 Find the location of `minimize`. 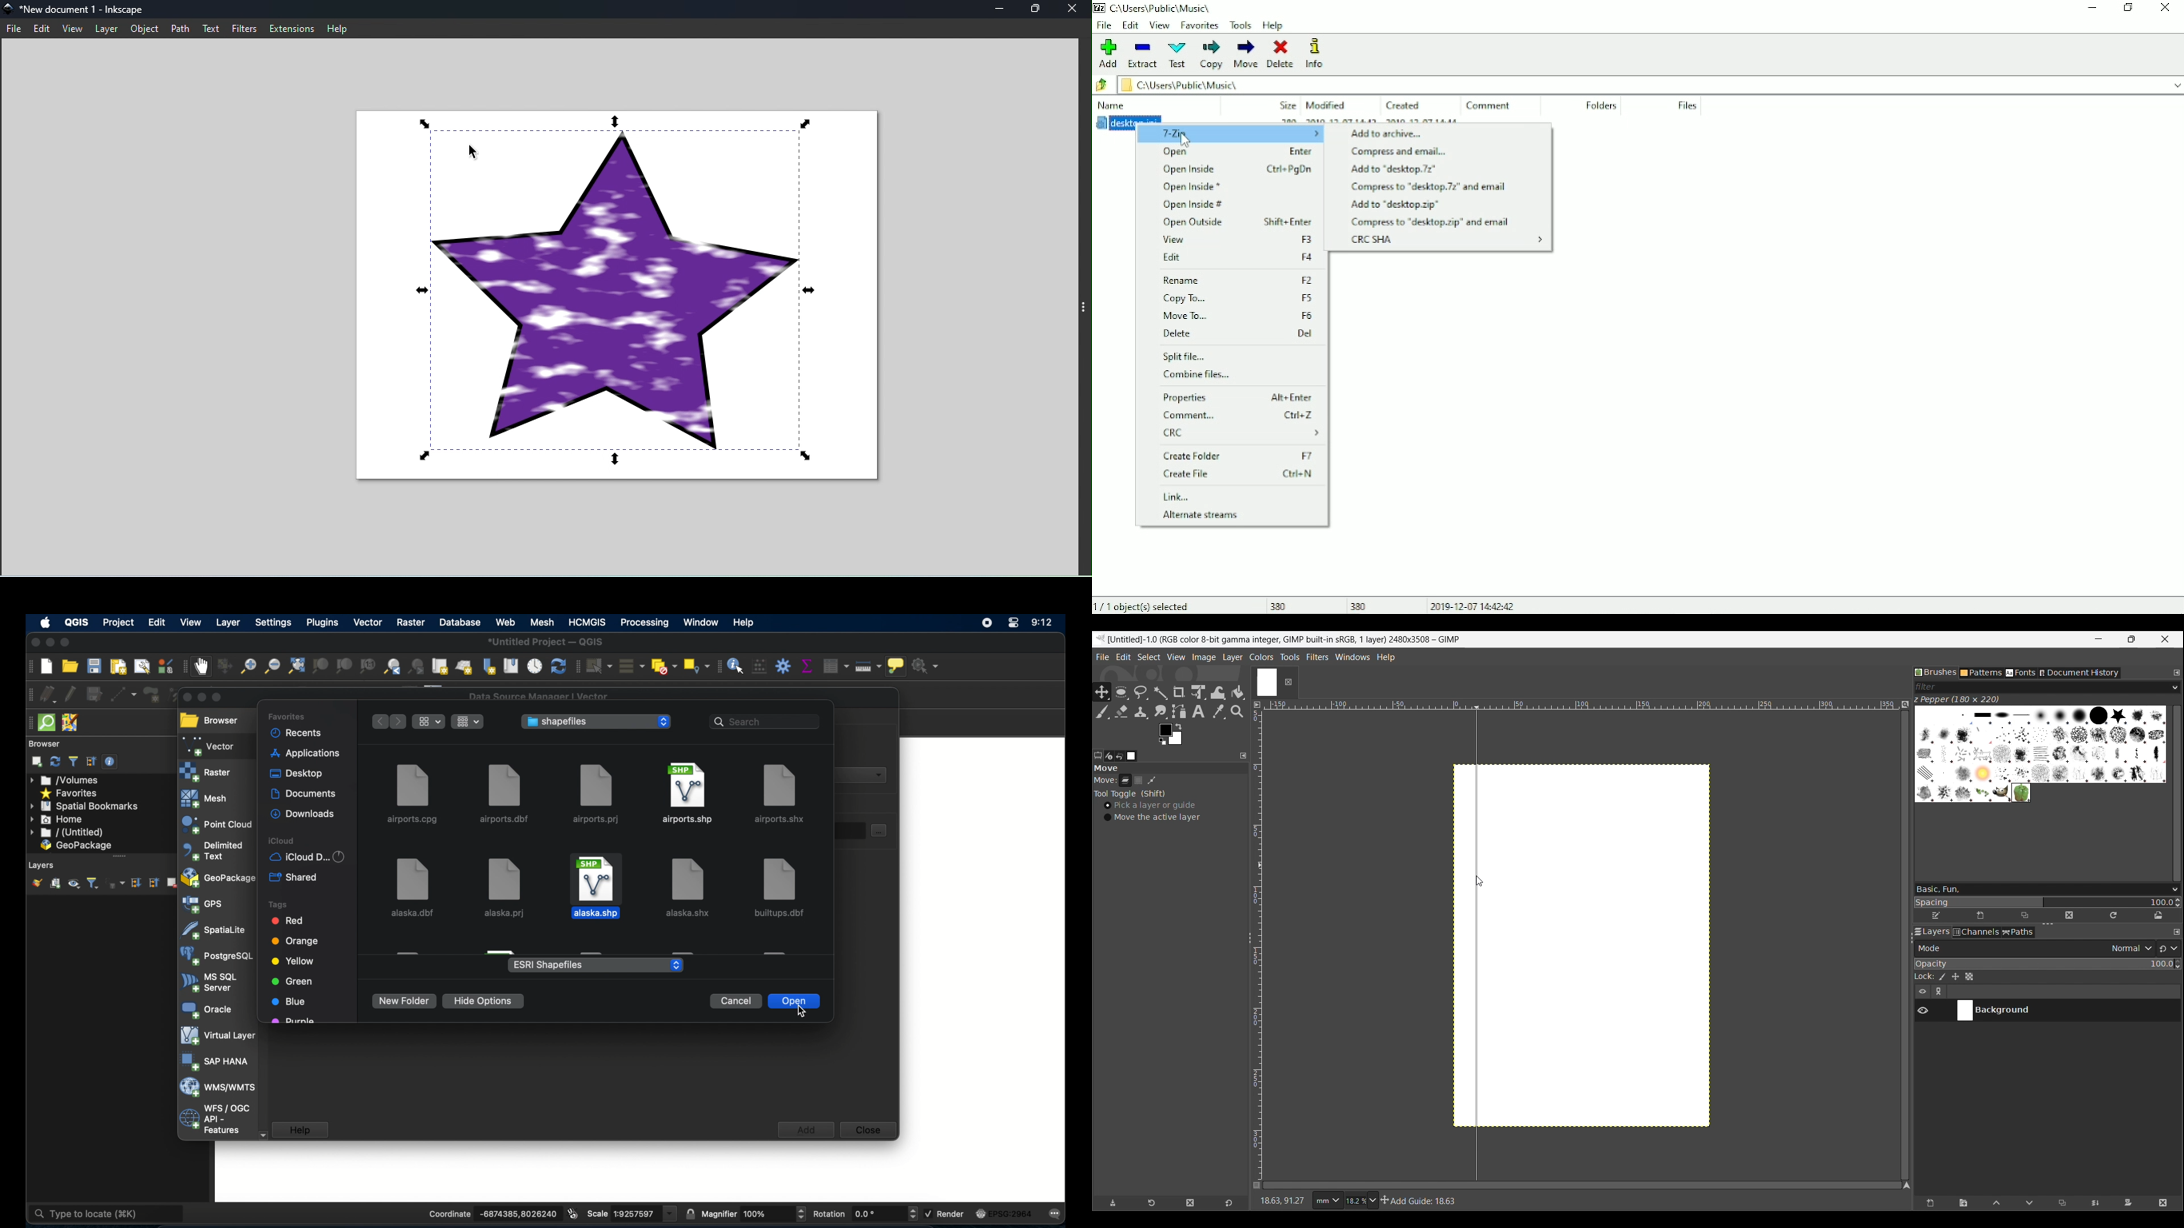

minimize is located at coordinates (50, 643).